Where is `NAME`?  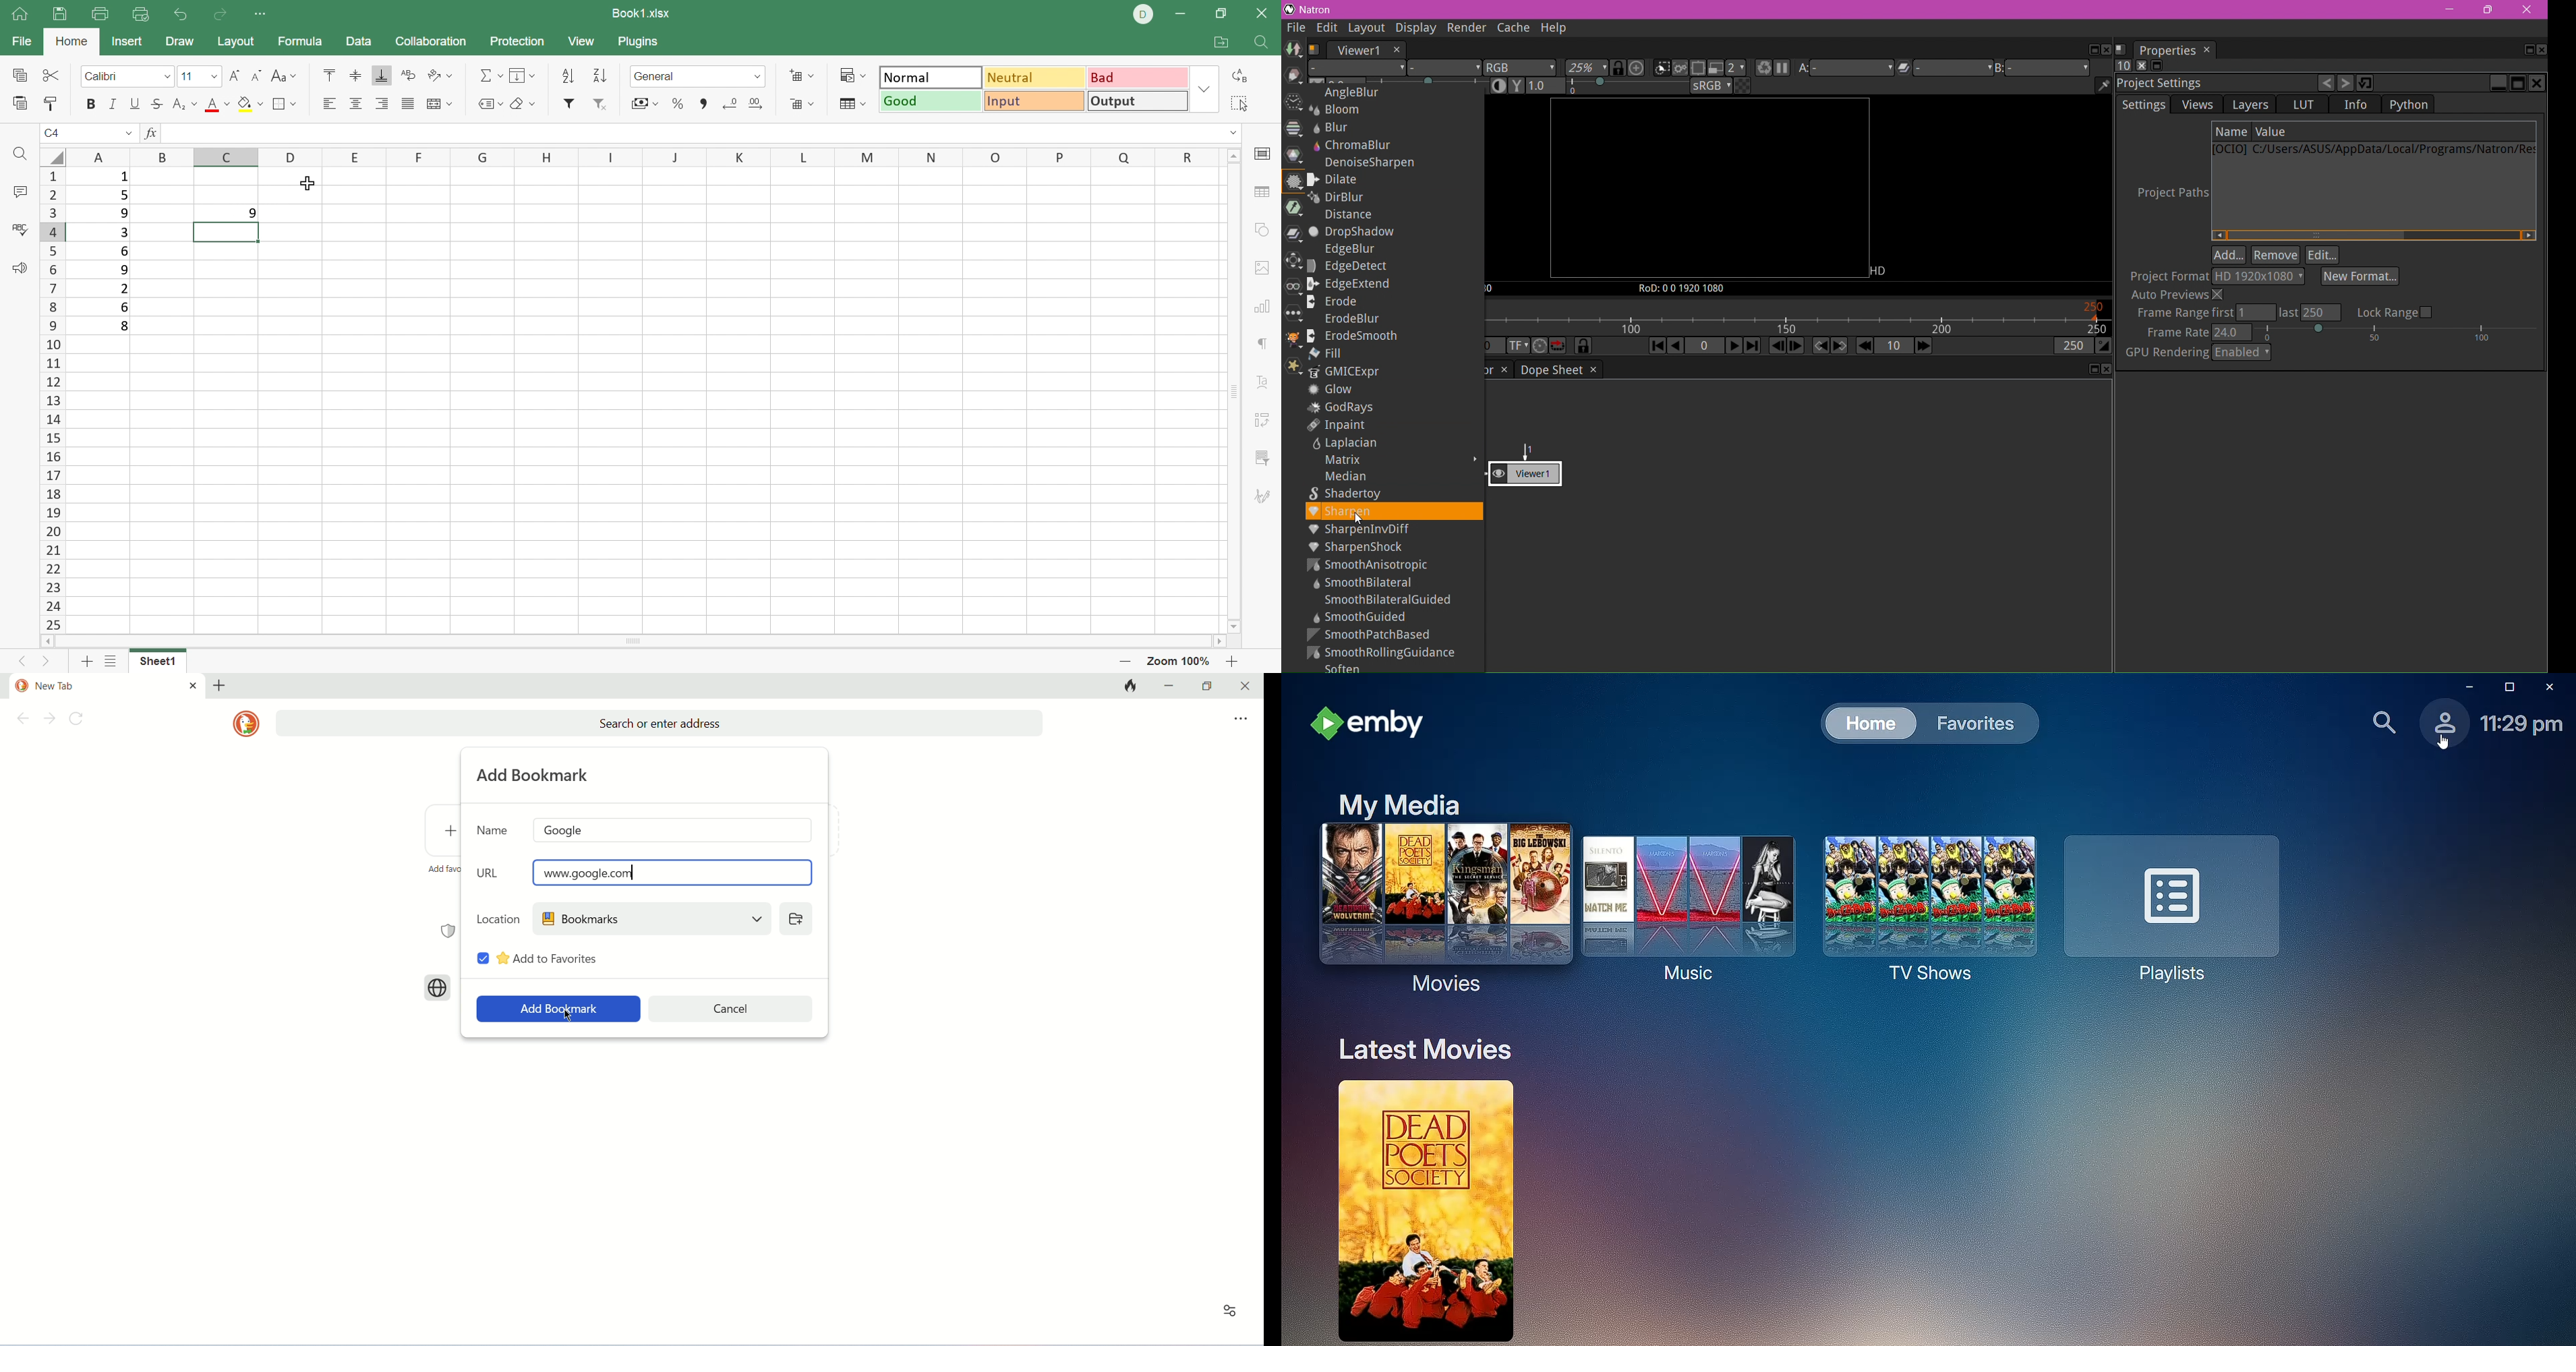
NAME is located at coordinates (493, 829).